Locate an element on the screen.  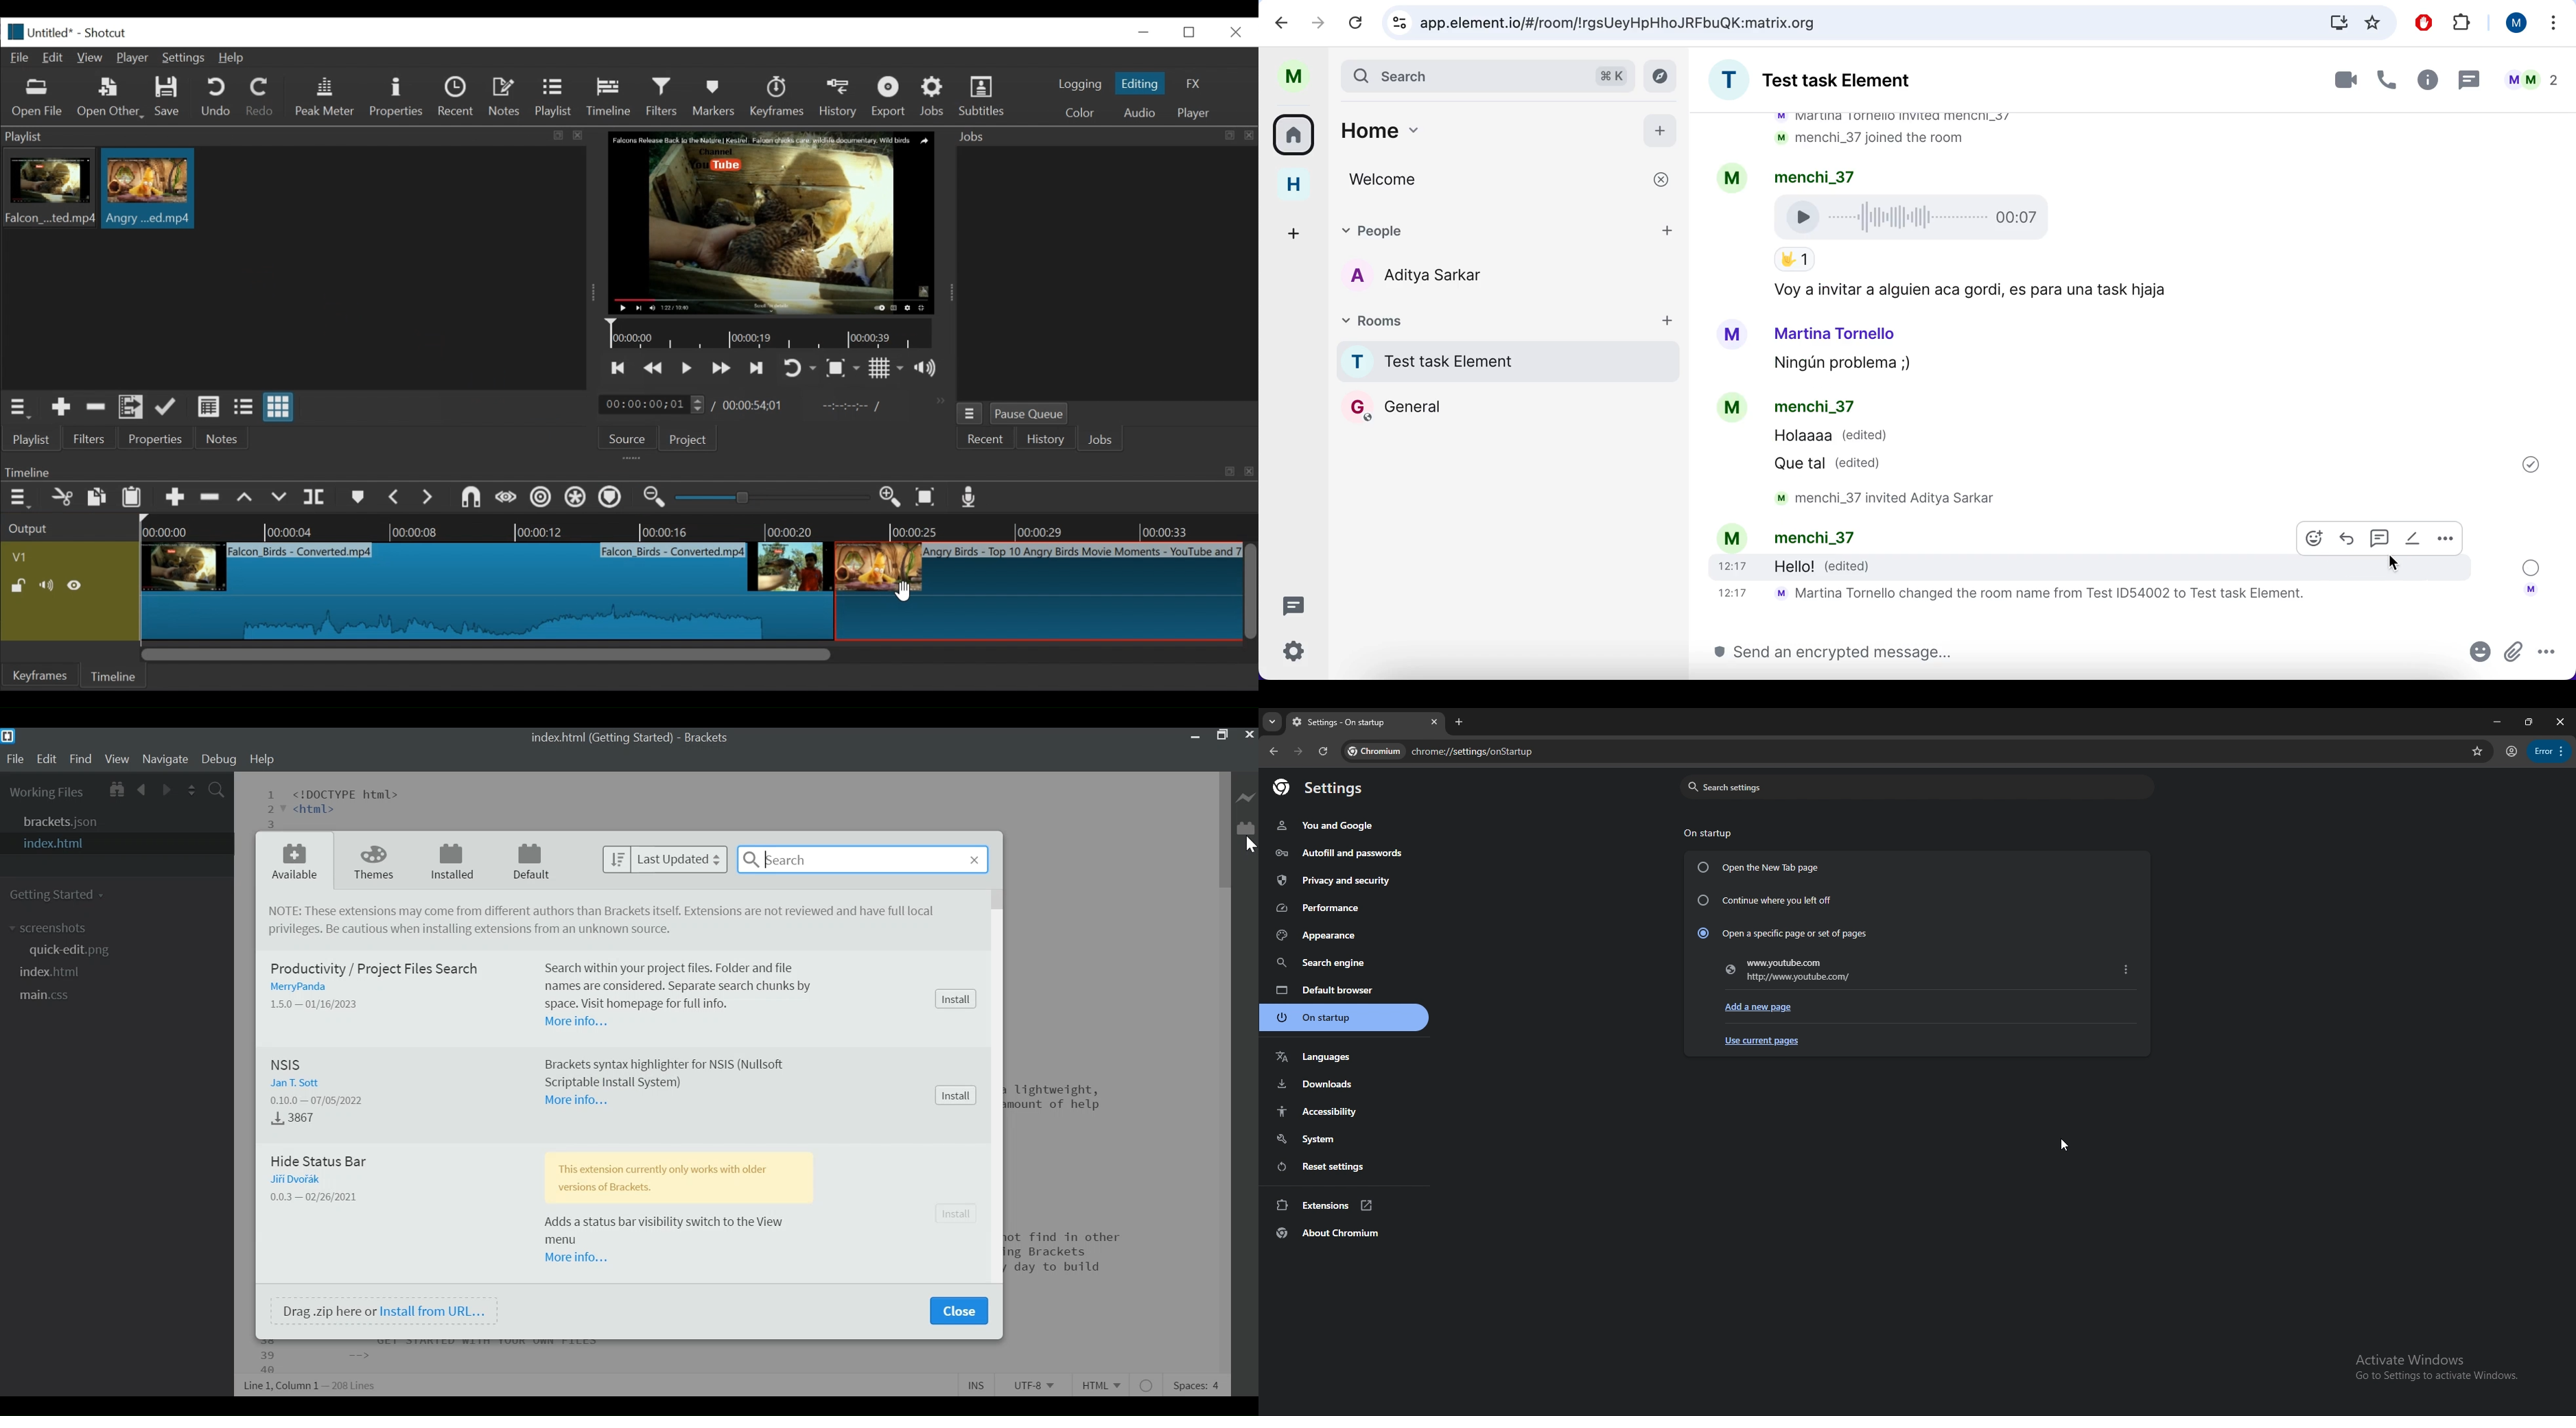
index.html is located at coordinates (113, 843).